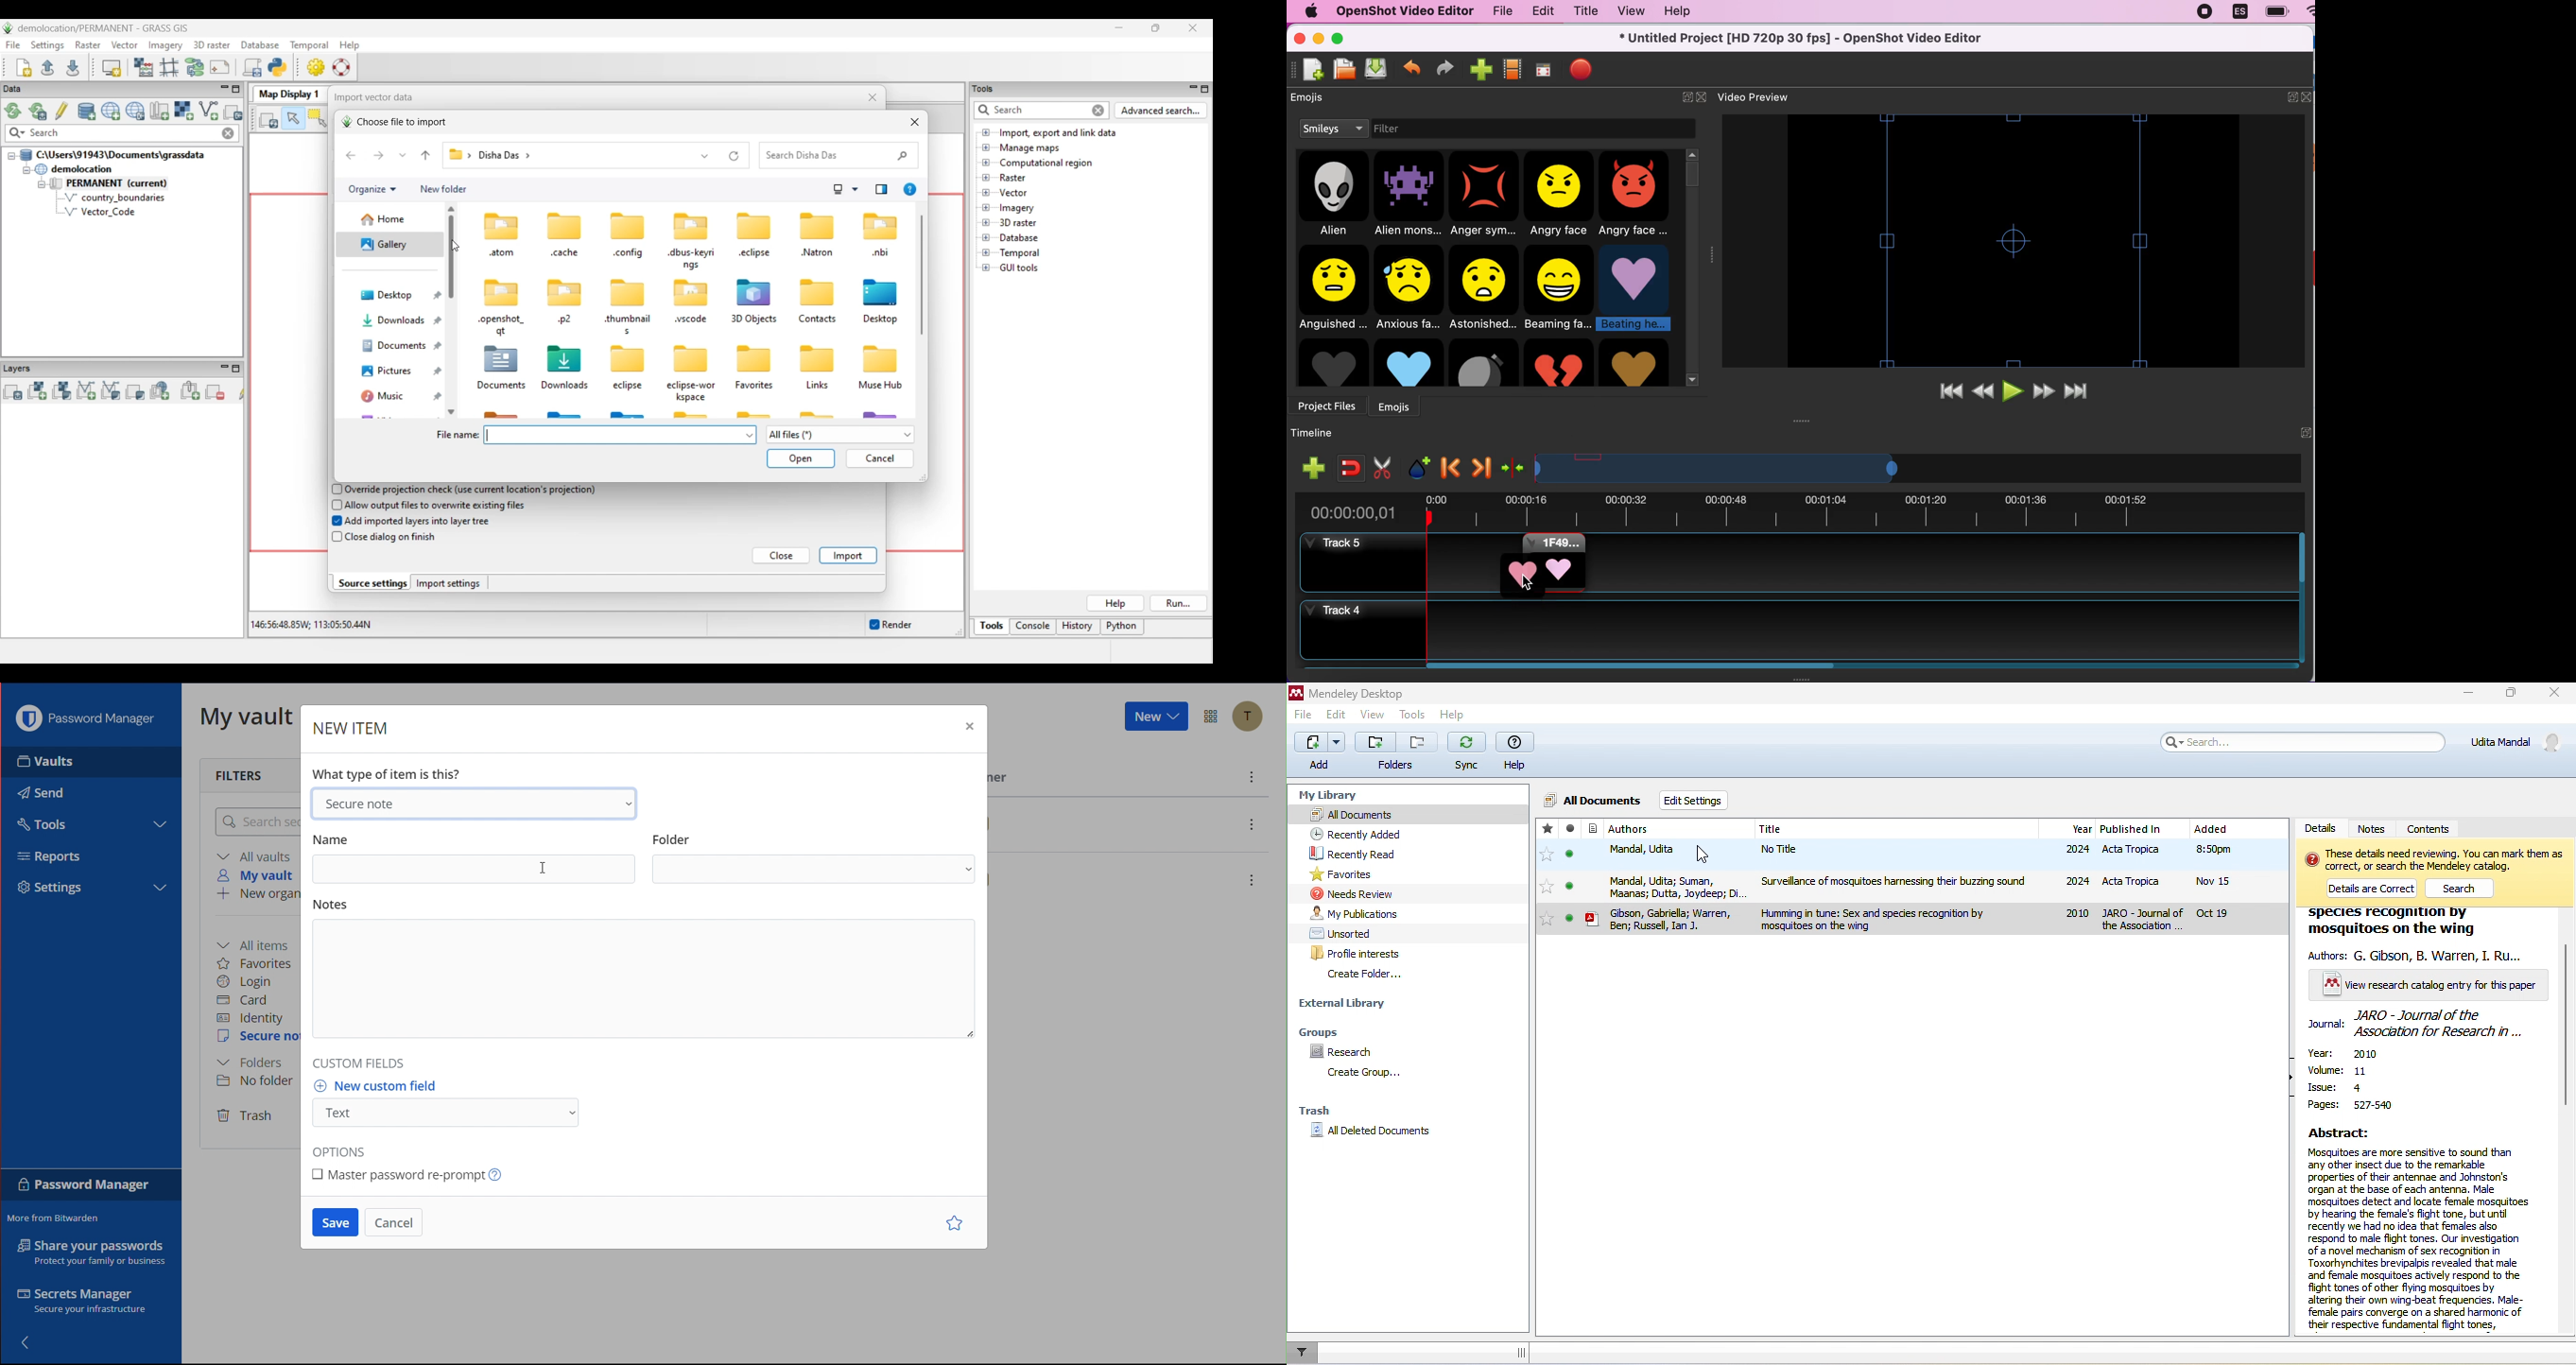  I want to click on edit, so click(1338, 716).